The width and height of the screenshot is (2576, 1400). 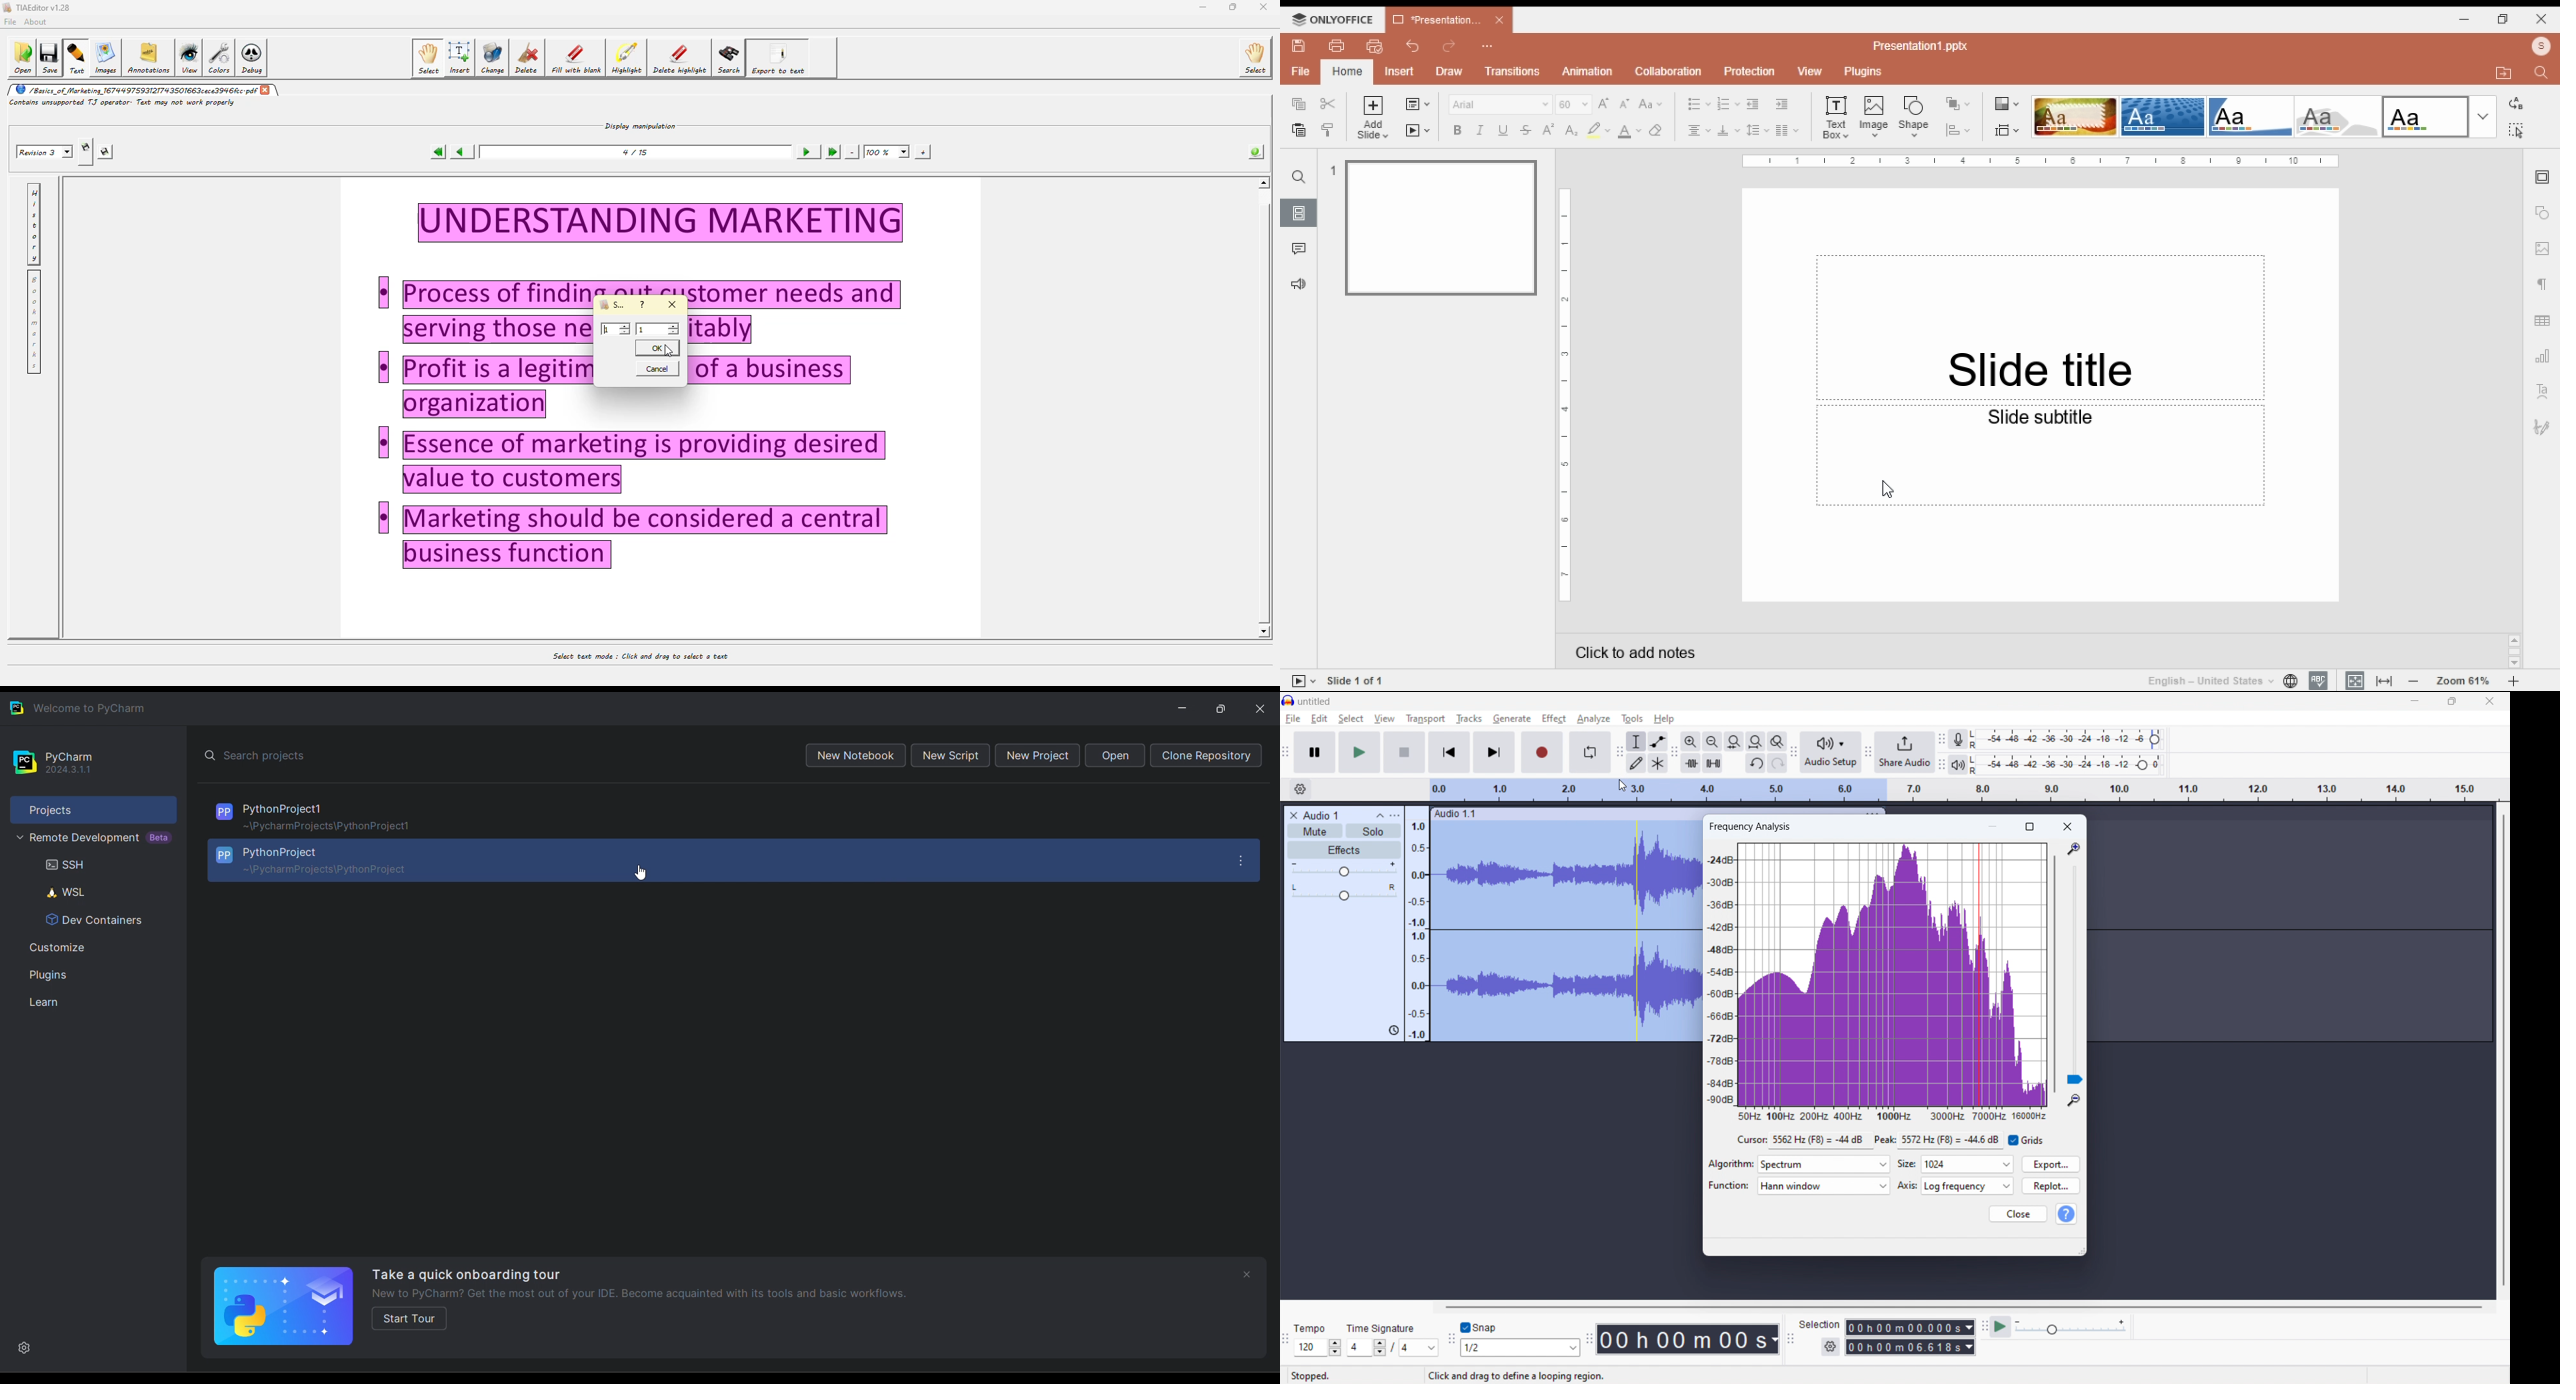 What do you see at coordinates (2042, 506) in the screenshot?
I see `Slide subtitle` at bounding box center [2042, 506].